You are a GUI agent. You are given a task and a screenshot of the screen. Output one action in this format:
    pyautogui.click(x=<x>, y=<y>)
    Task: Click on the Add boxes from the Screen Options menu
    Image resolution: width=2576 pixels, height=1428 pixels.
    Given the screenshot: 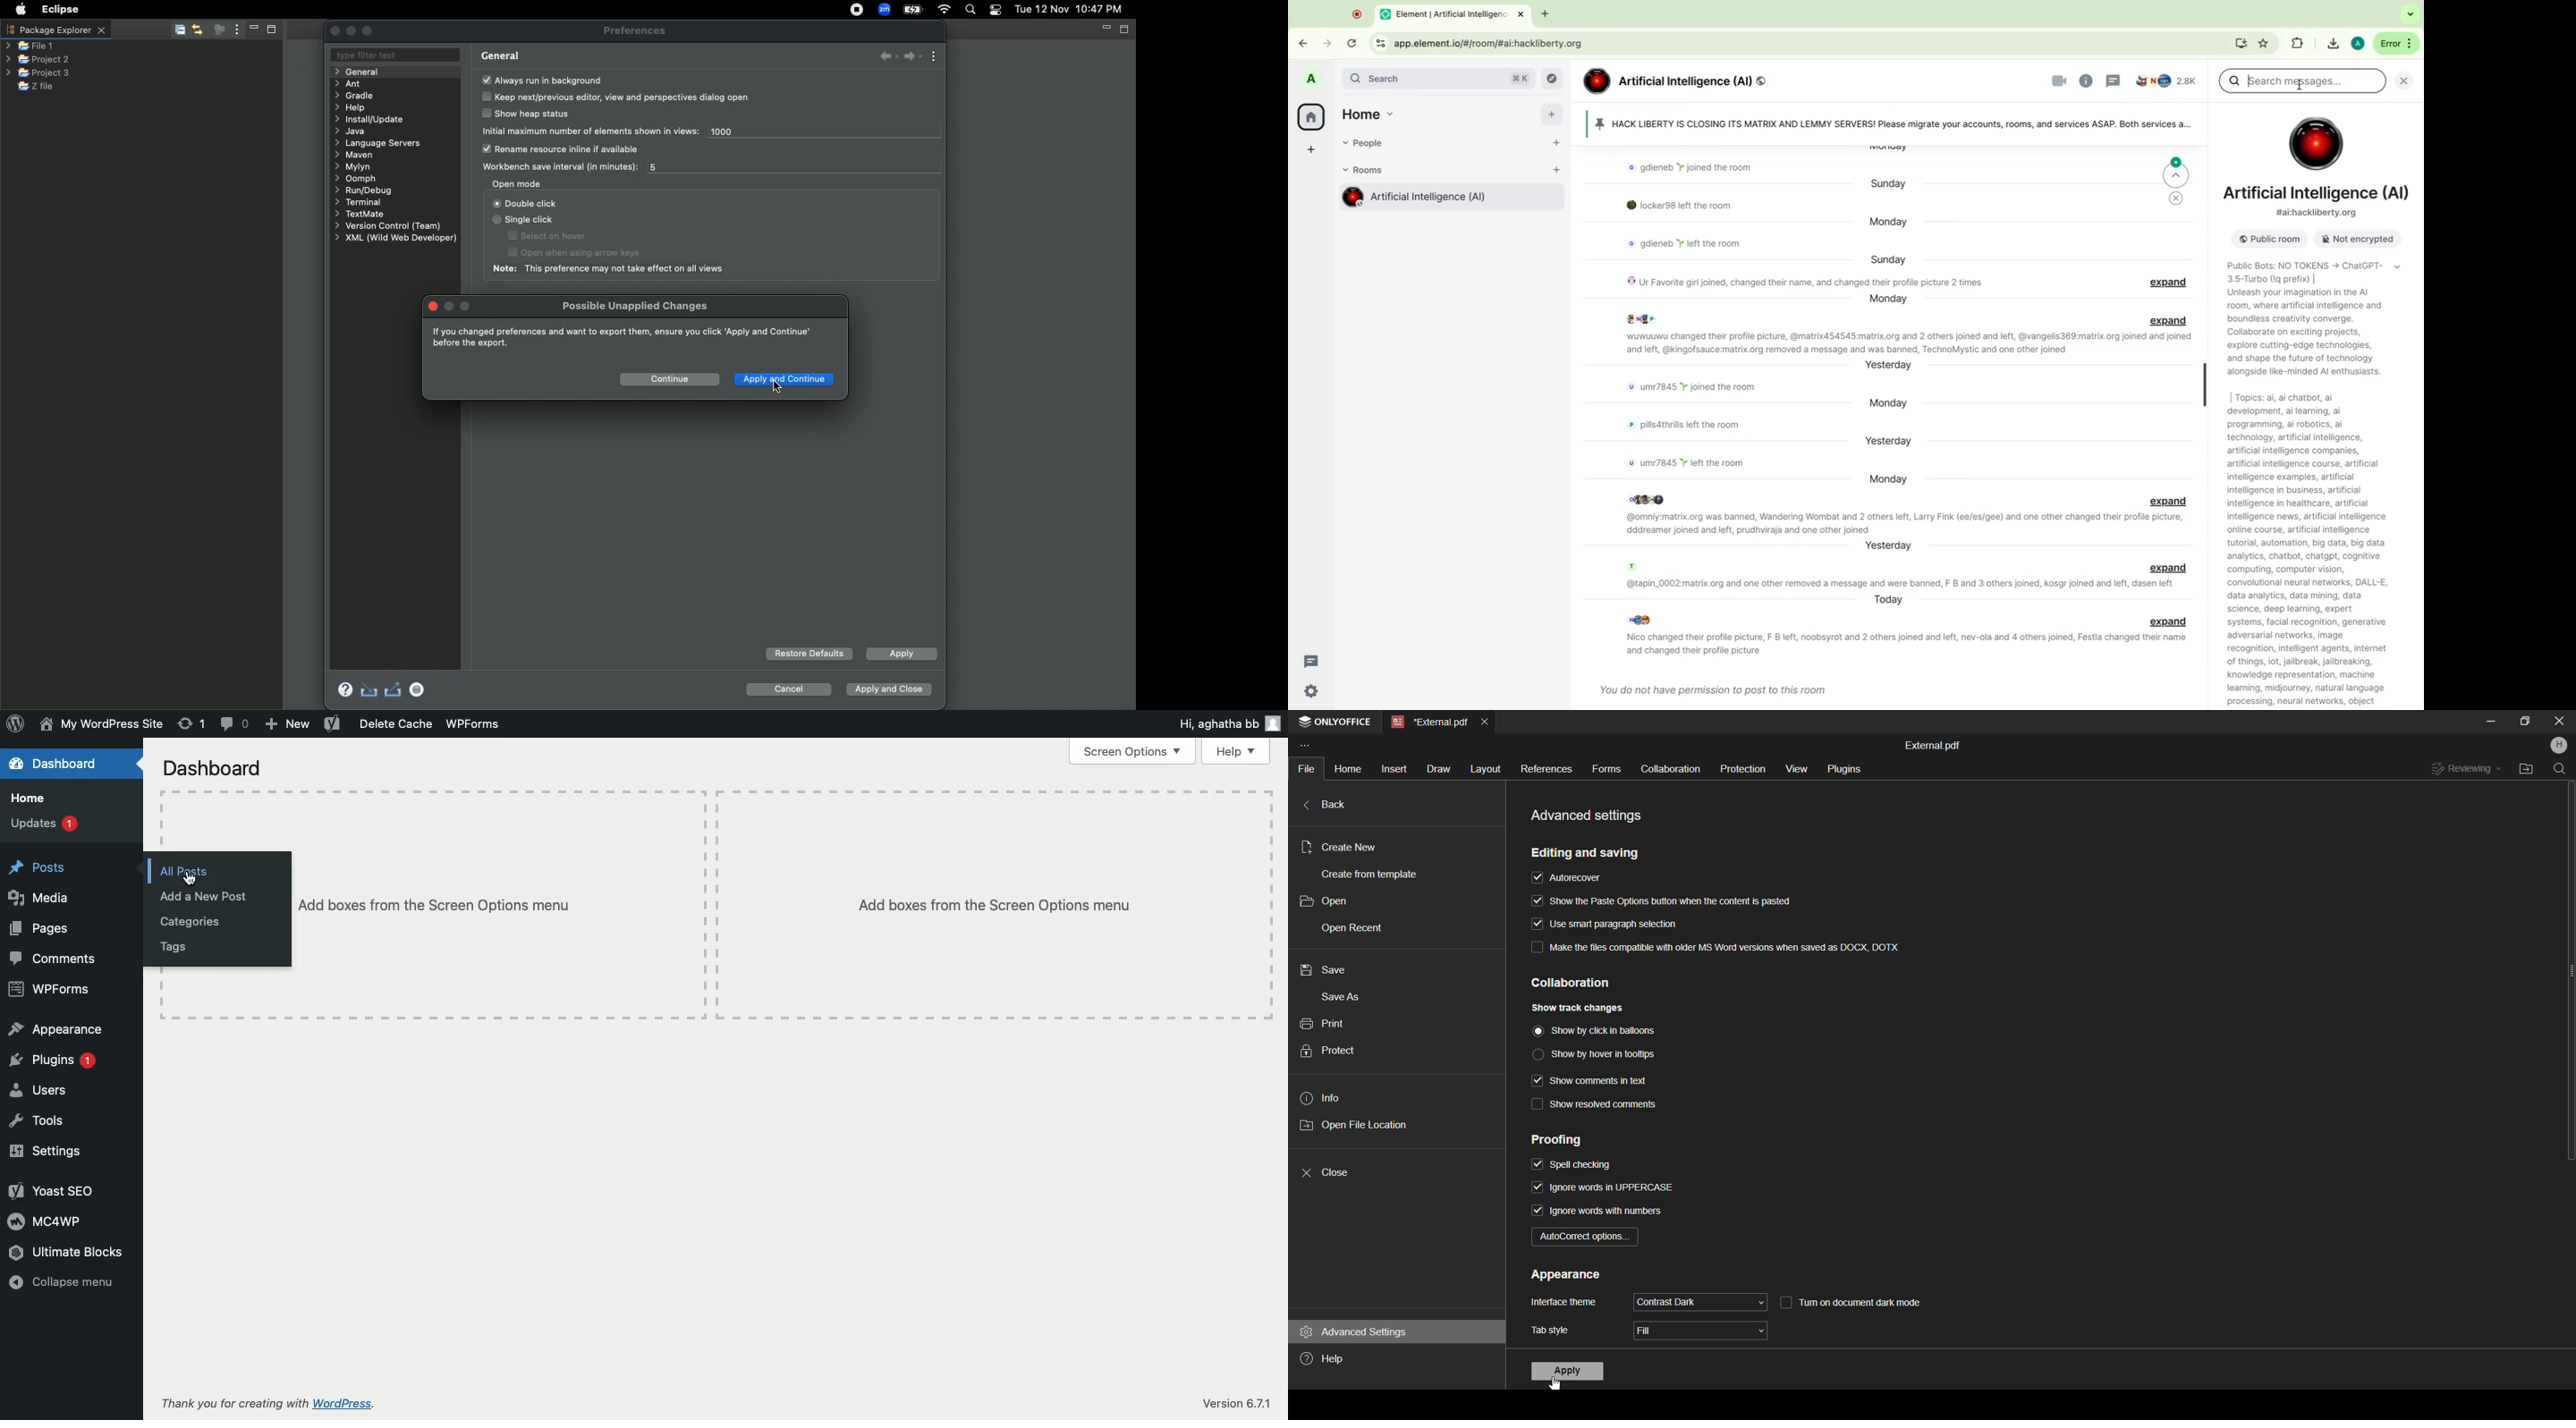 What is the action you would take?
    pyautogui.click(x=453, y=917)
    